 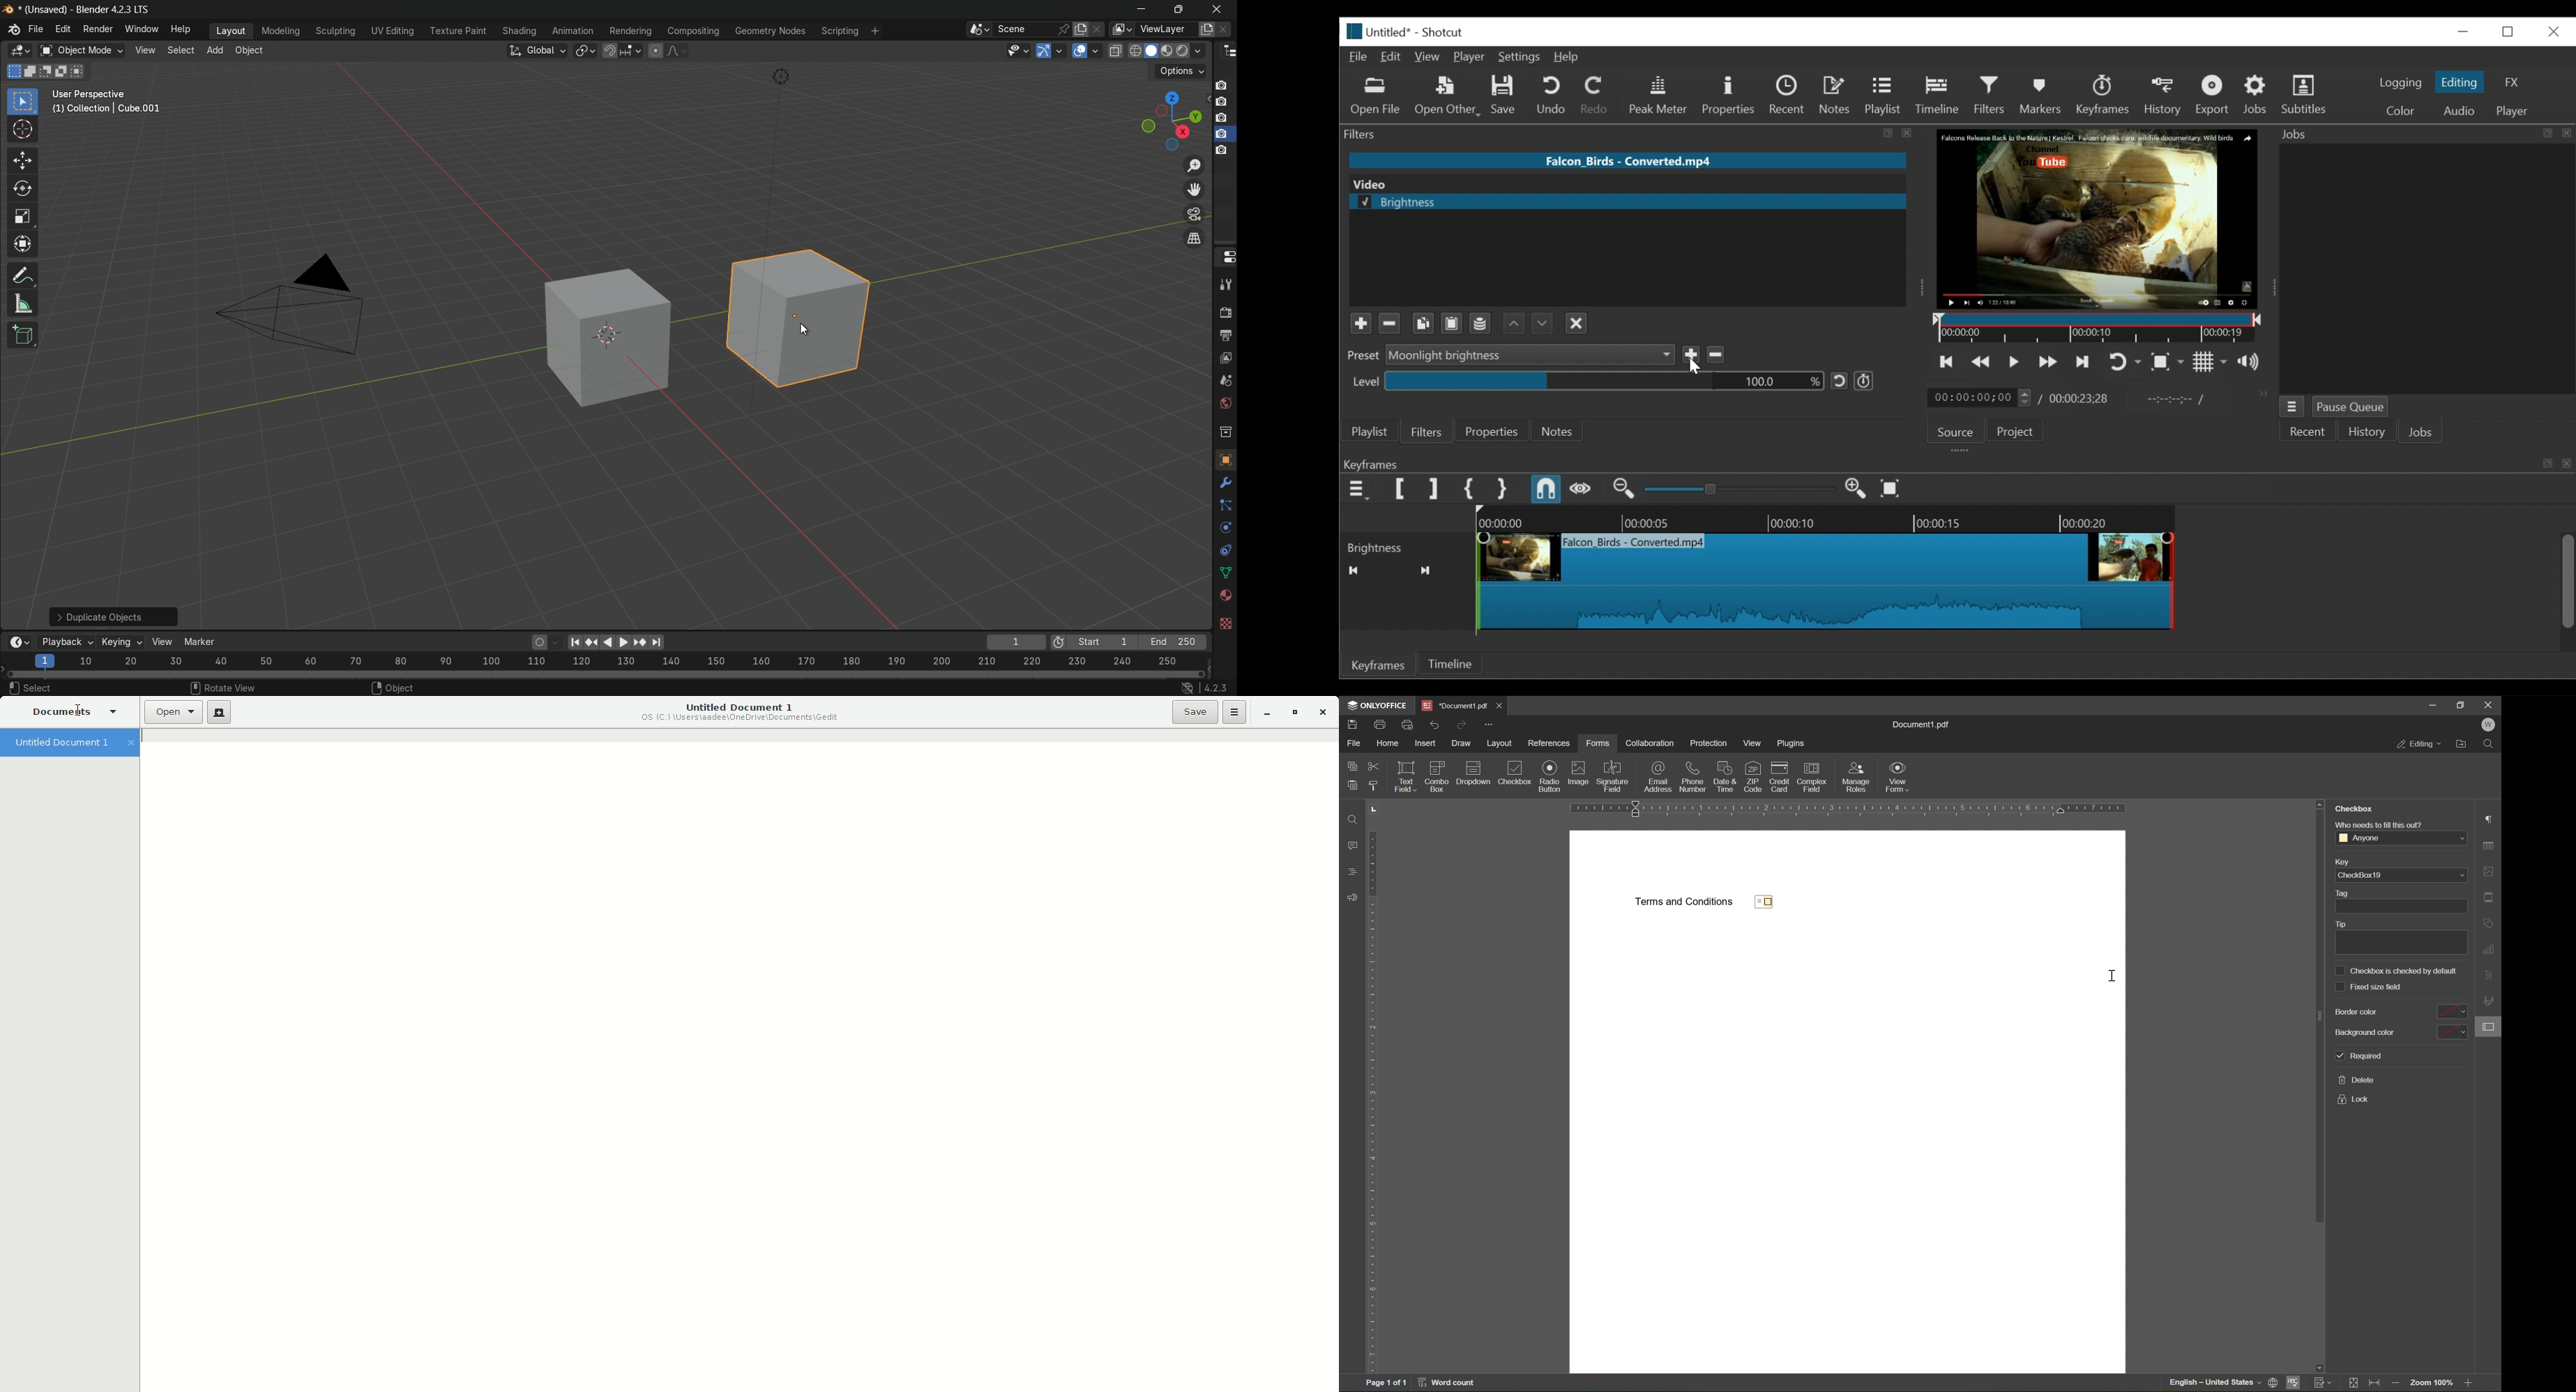 I want to click on Snap, so click(x=1547, y=489).